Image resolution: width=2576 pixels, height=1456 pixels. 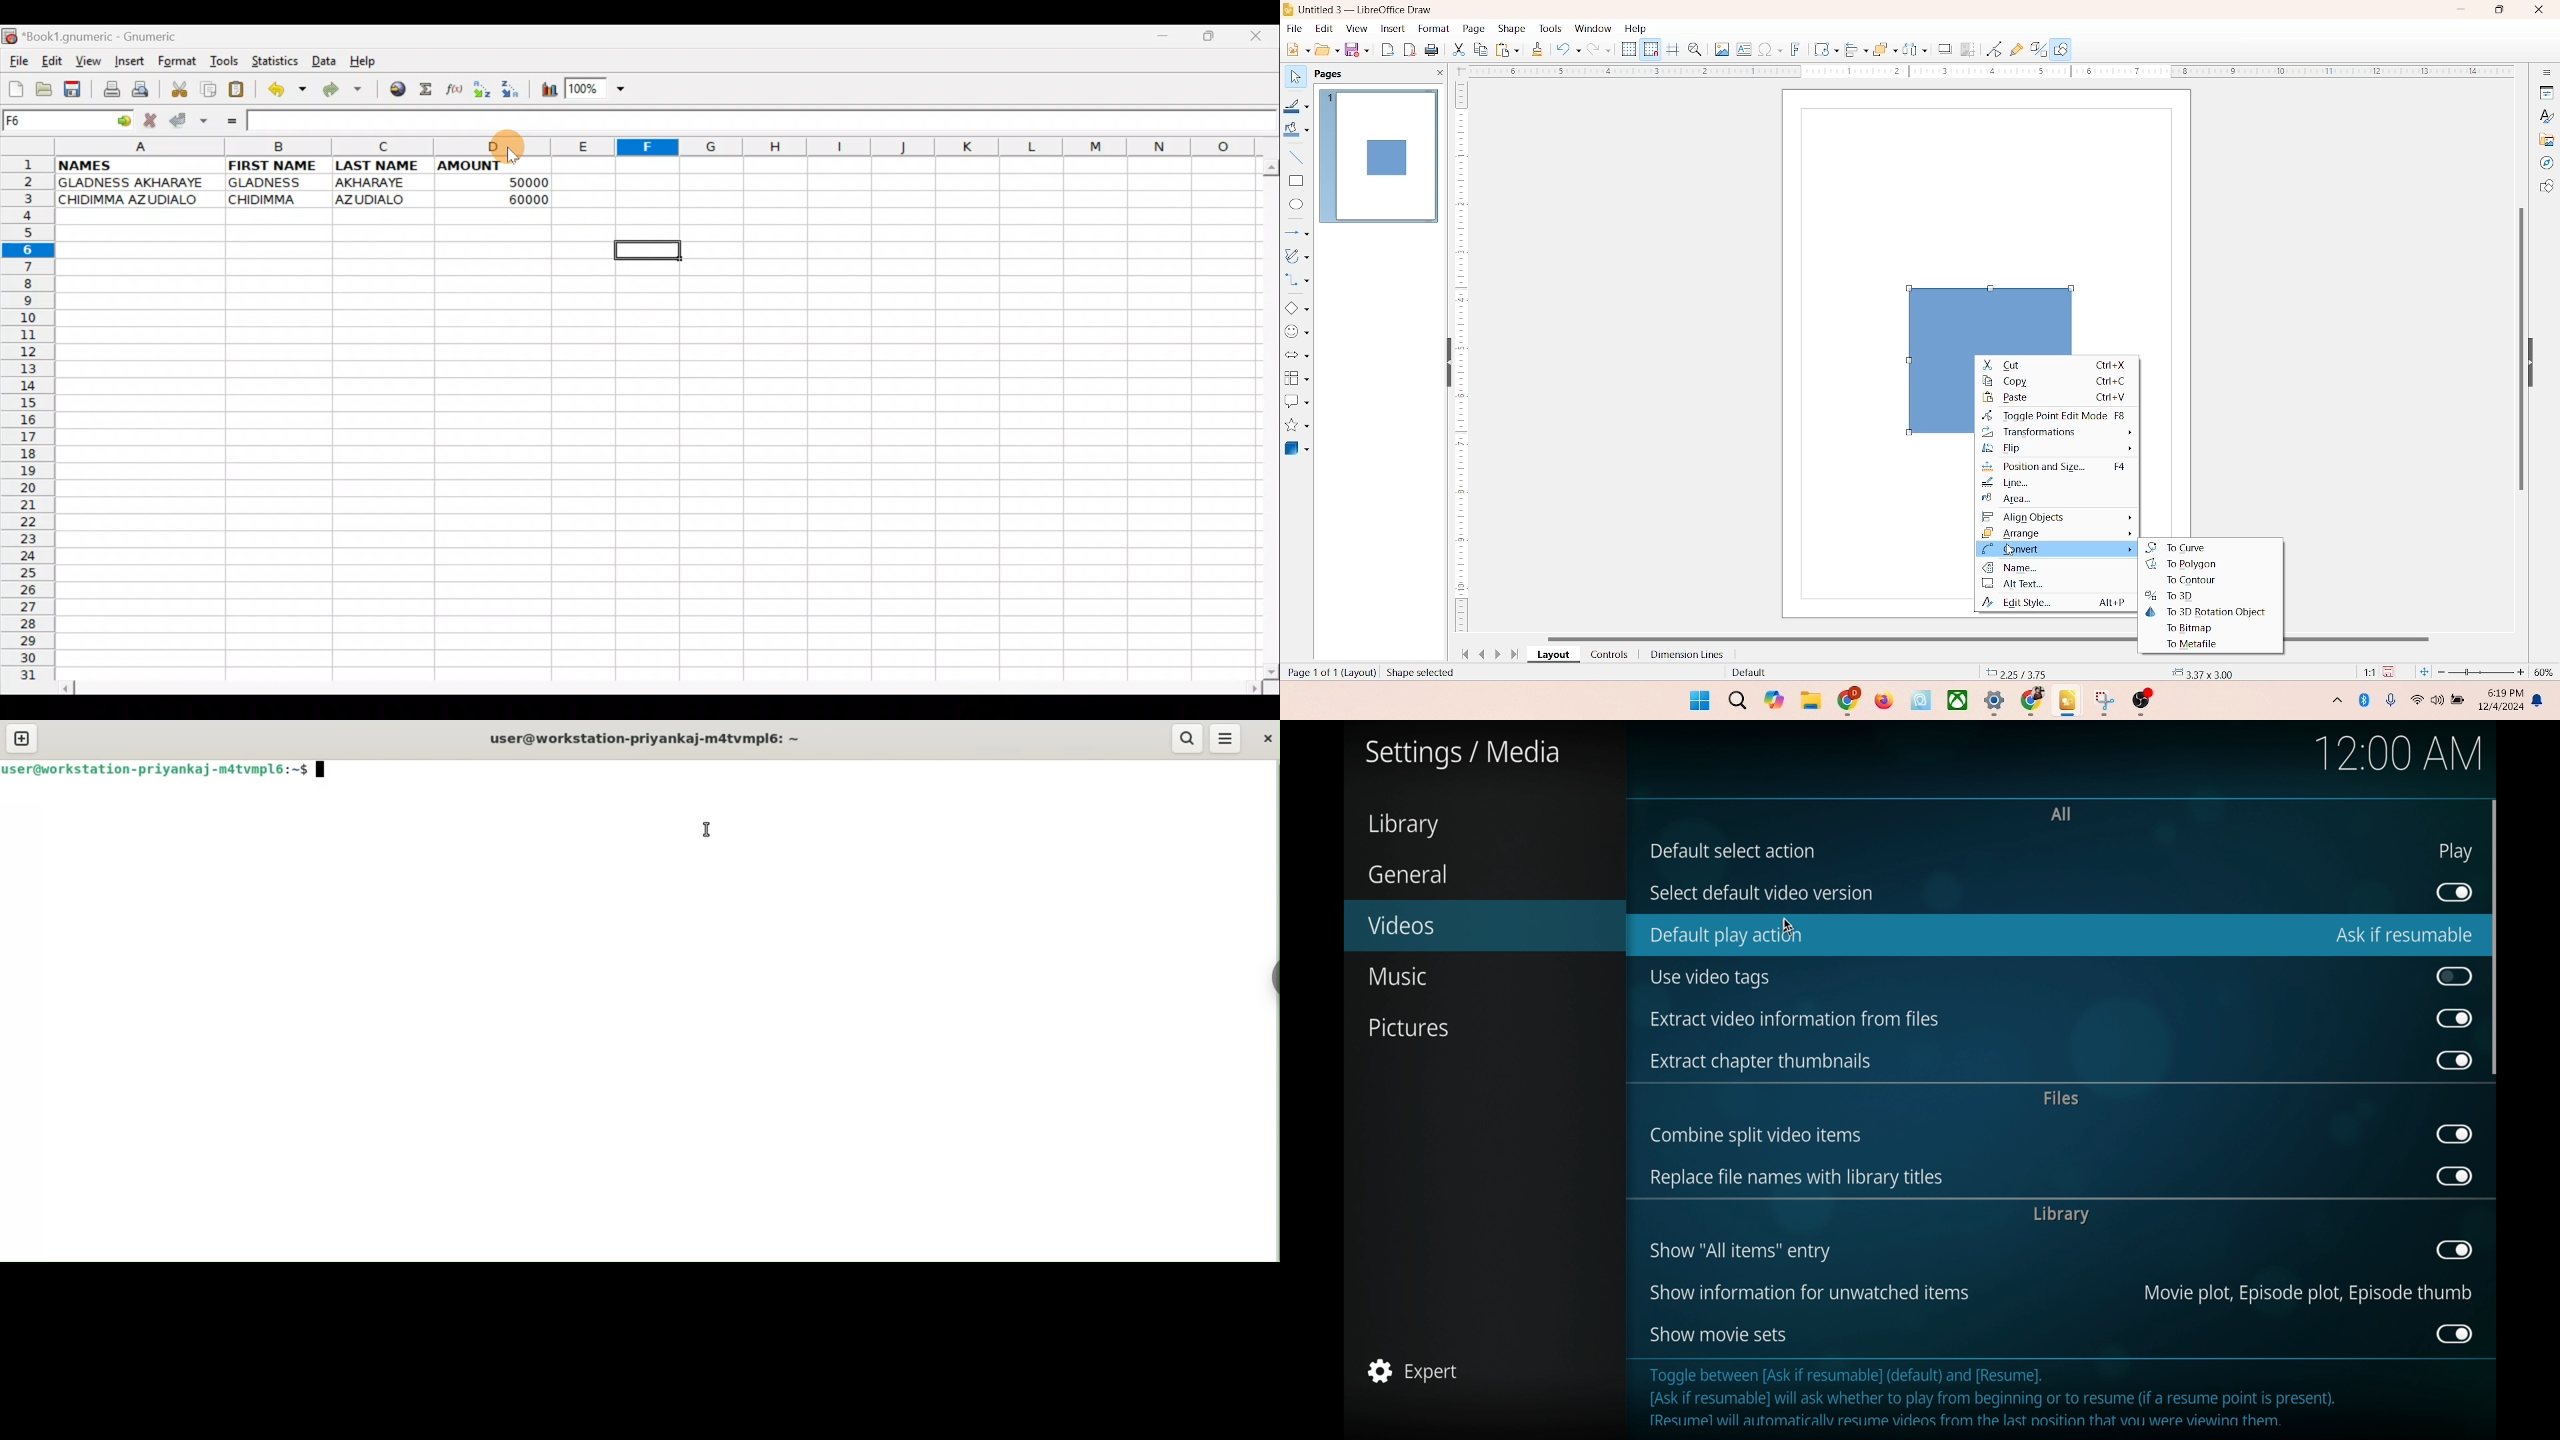 What do you see at coordinates (383, 167) in the screenshot?
I see `LAST NAME` at bounding box center [383, 167].